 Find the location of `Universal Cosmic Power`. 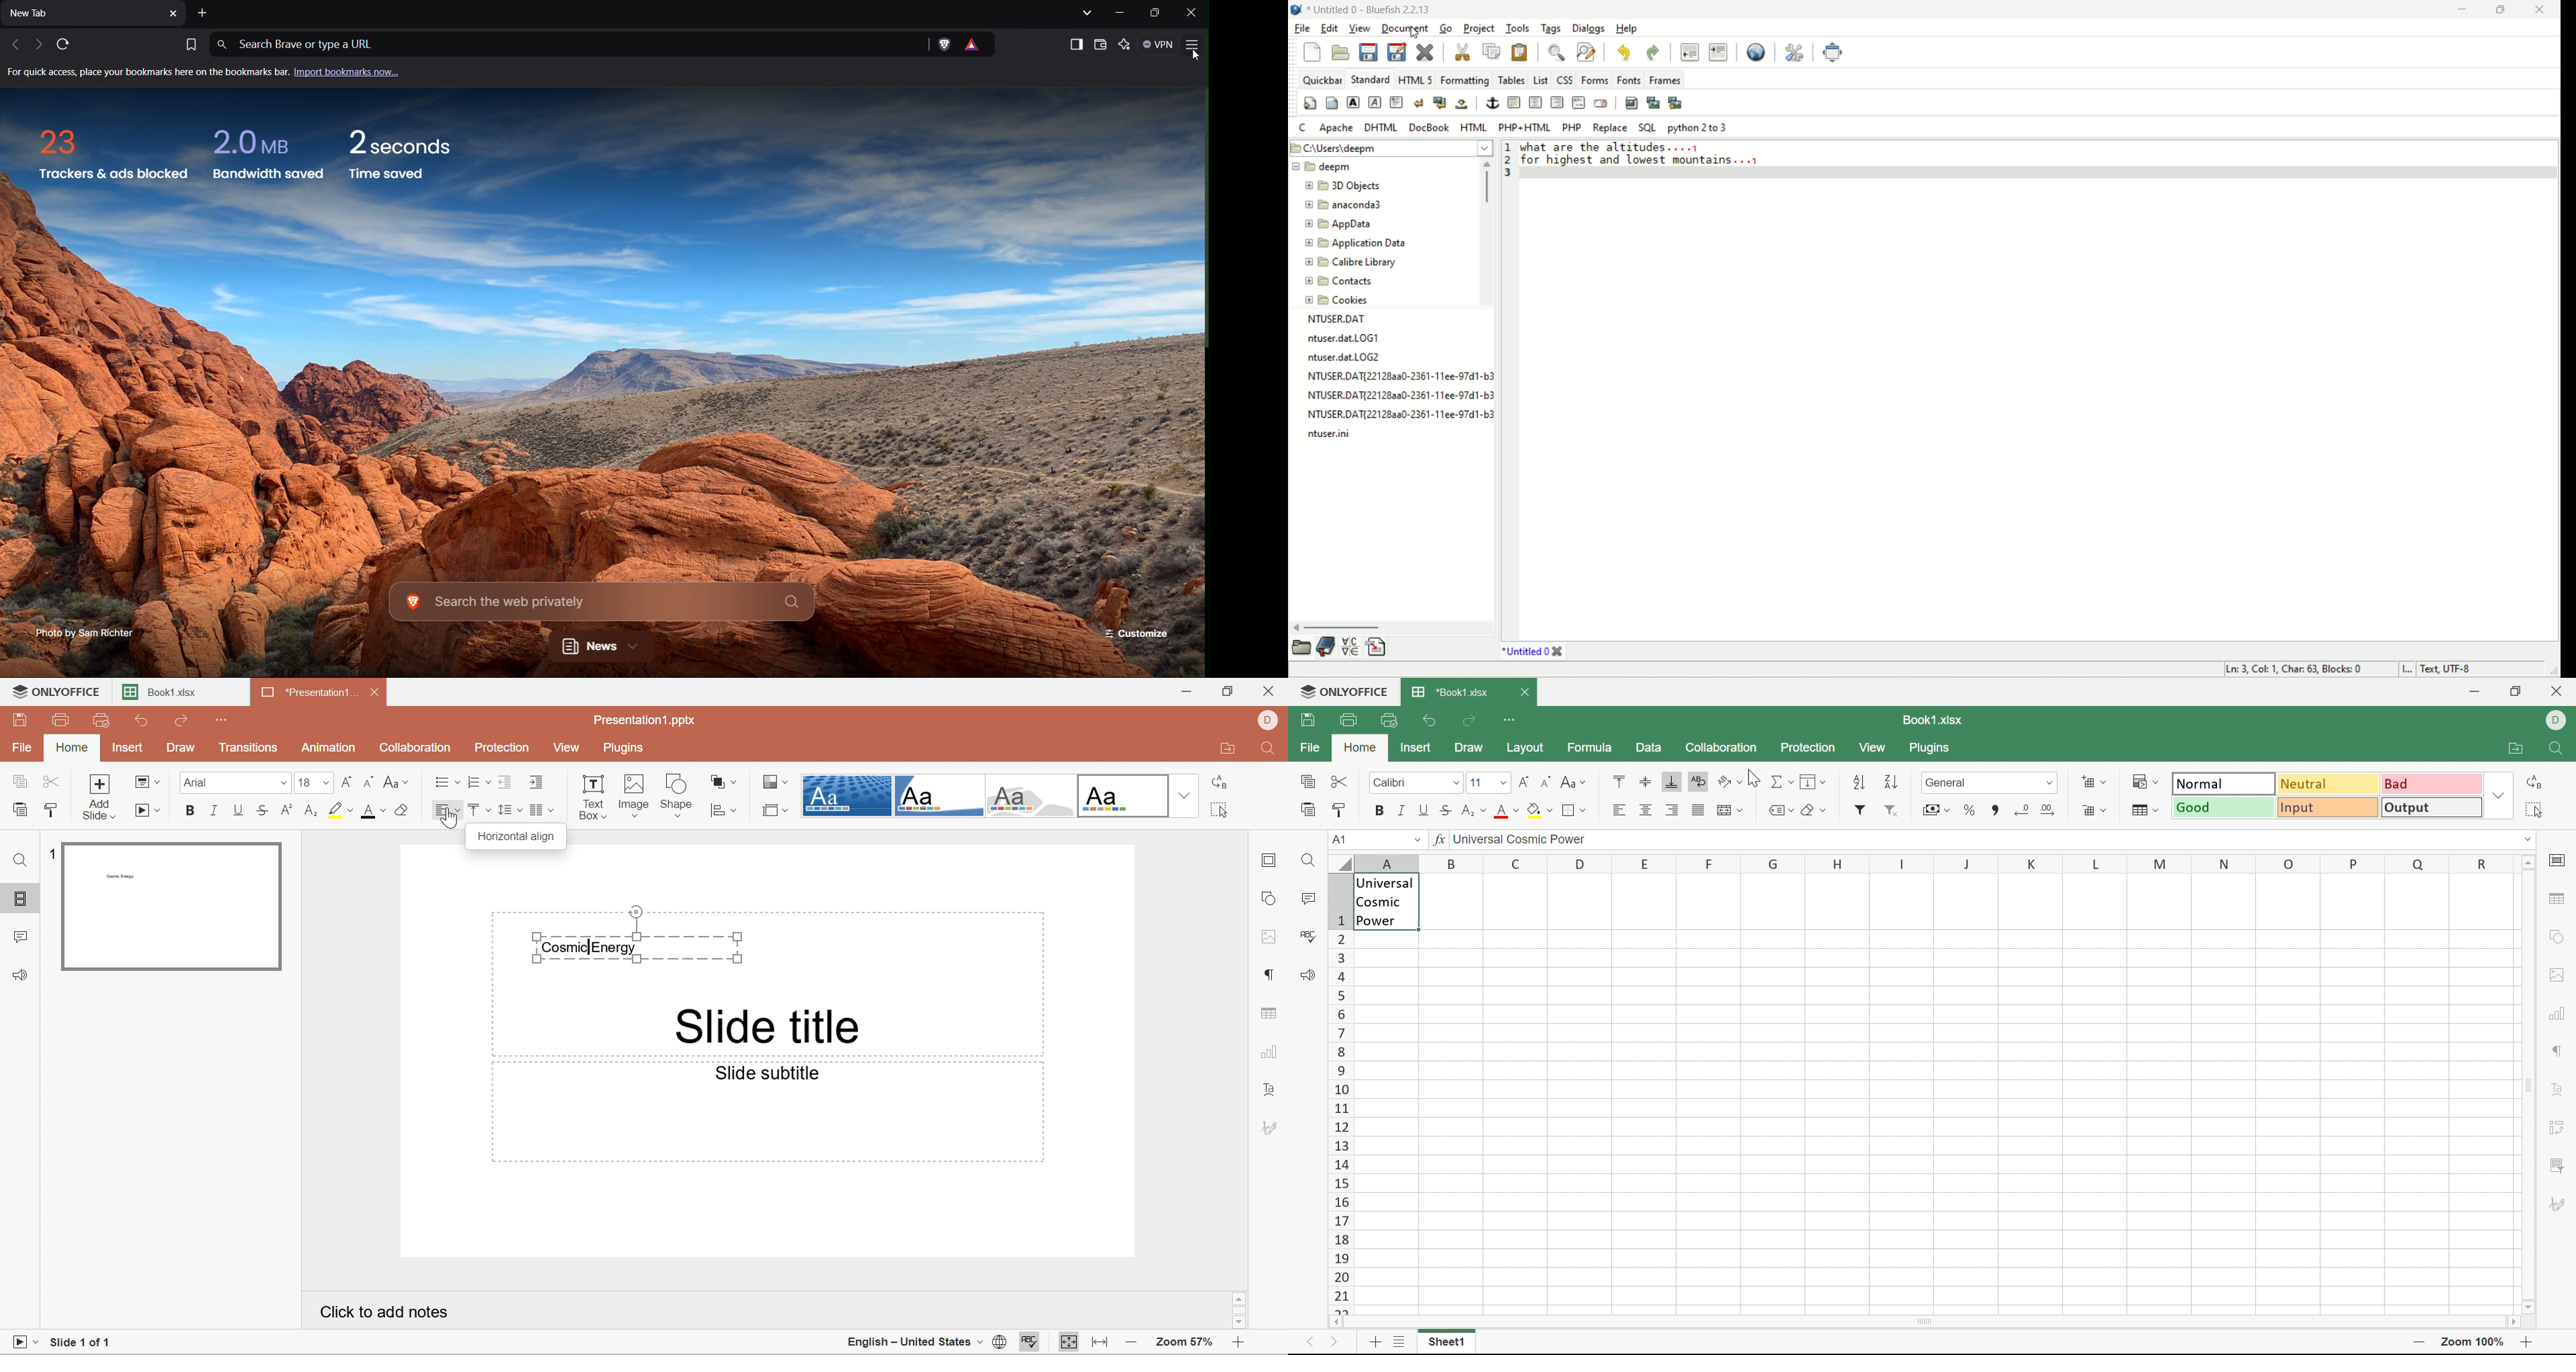

Universal Cosmic Power is located at coordinates (1527, 841).